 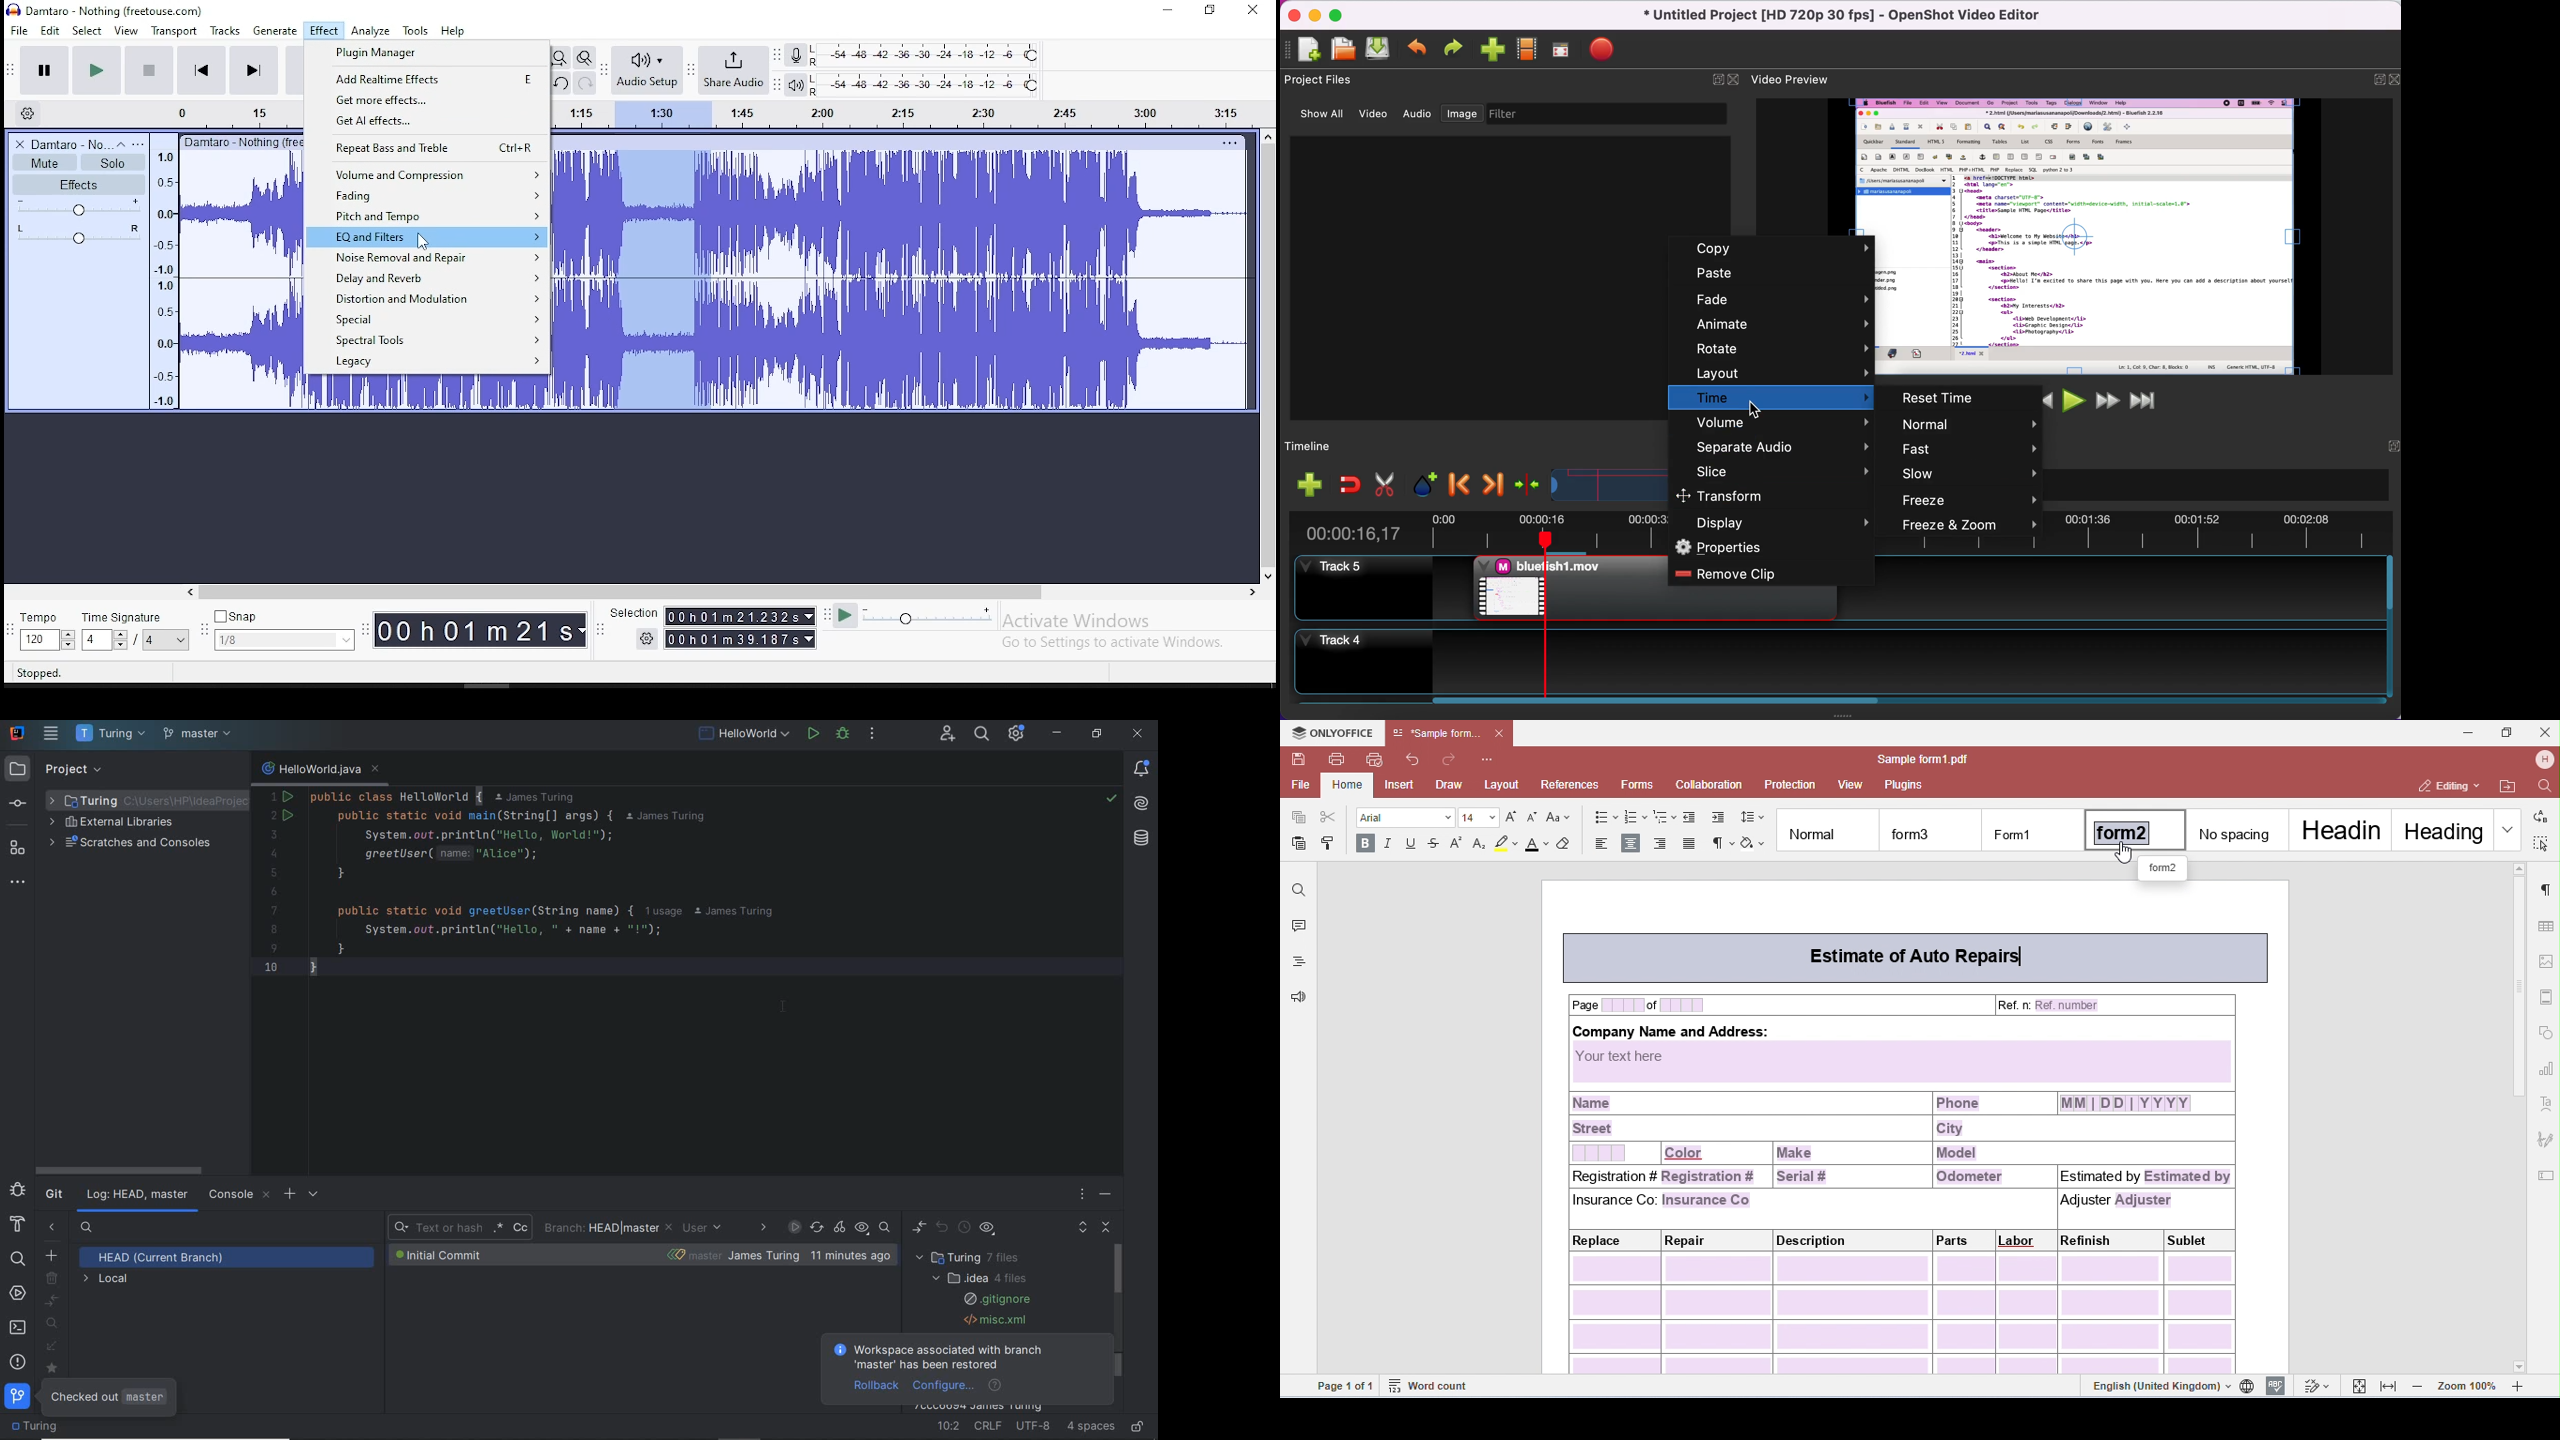 What do you see at coordinates (1761, 496) in the screenshot?
I see `transform` at bounding box center [1761, 496].